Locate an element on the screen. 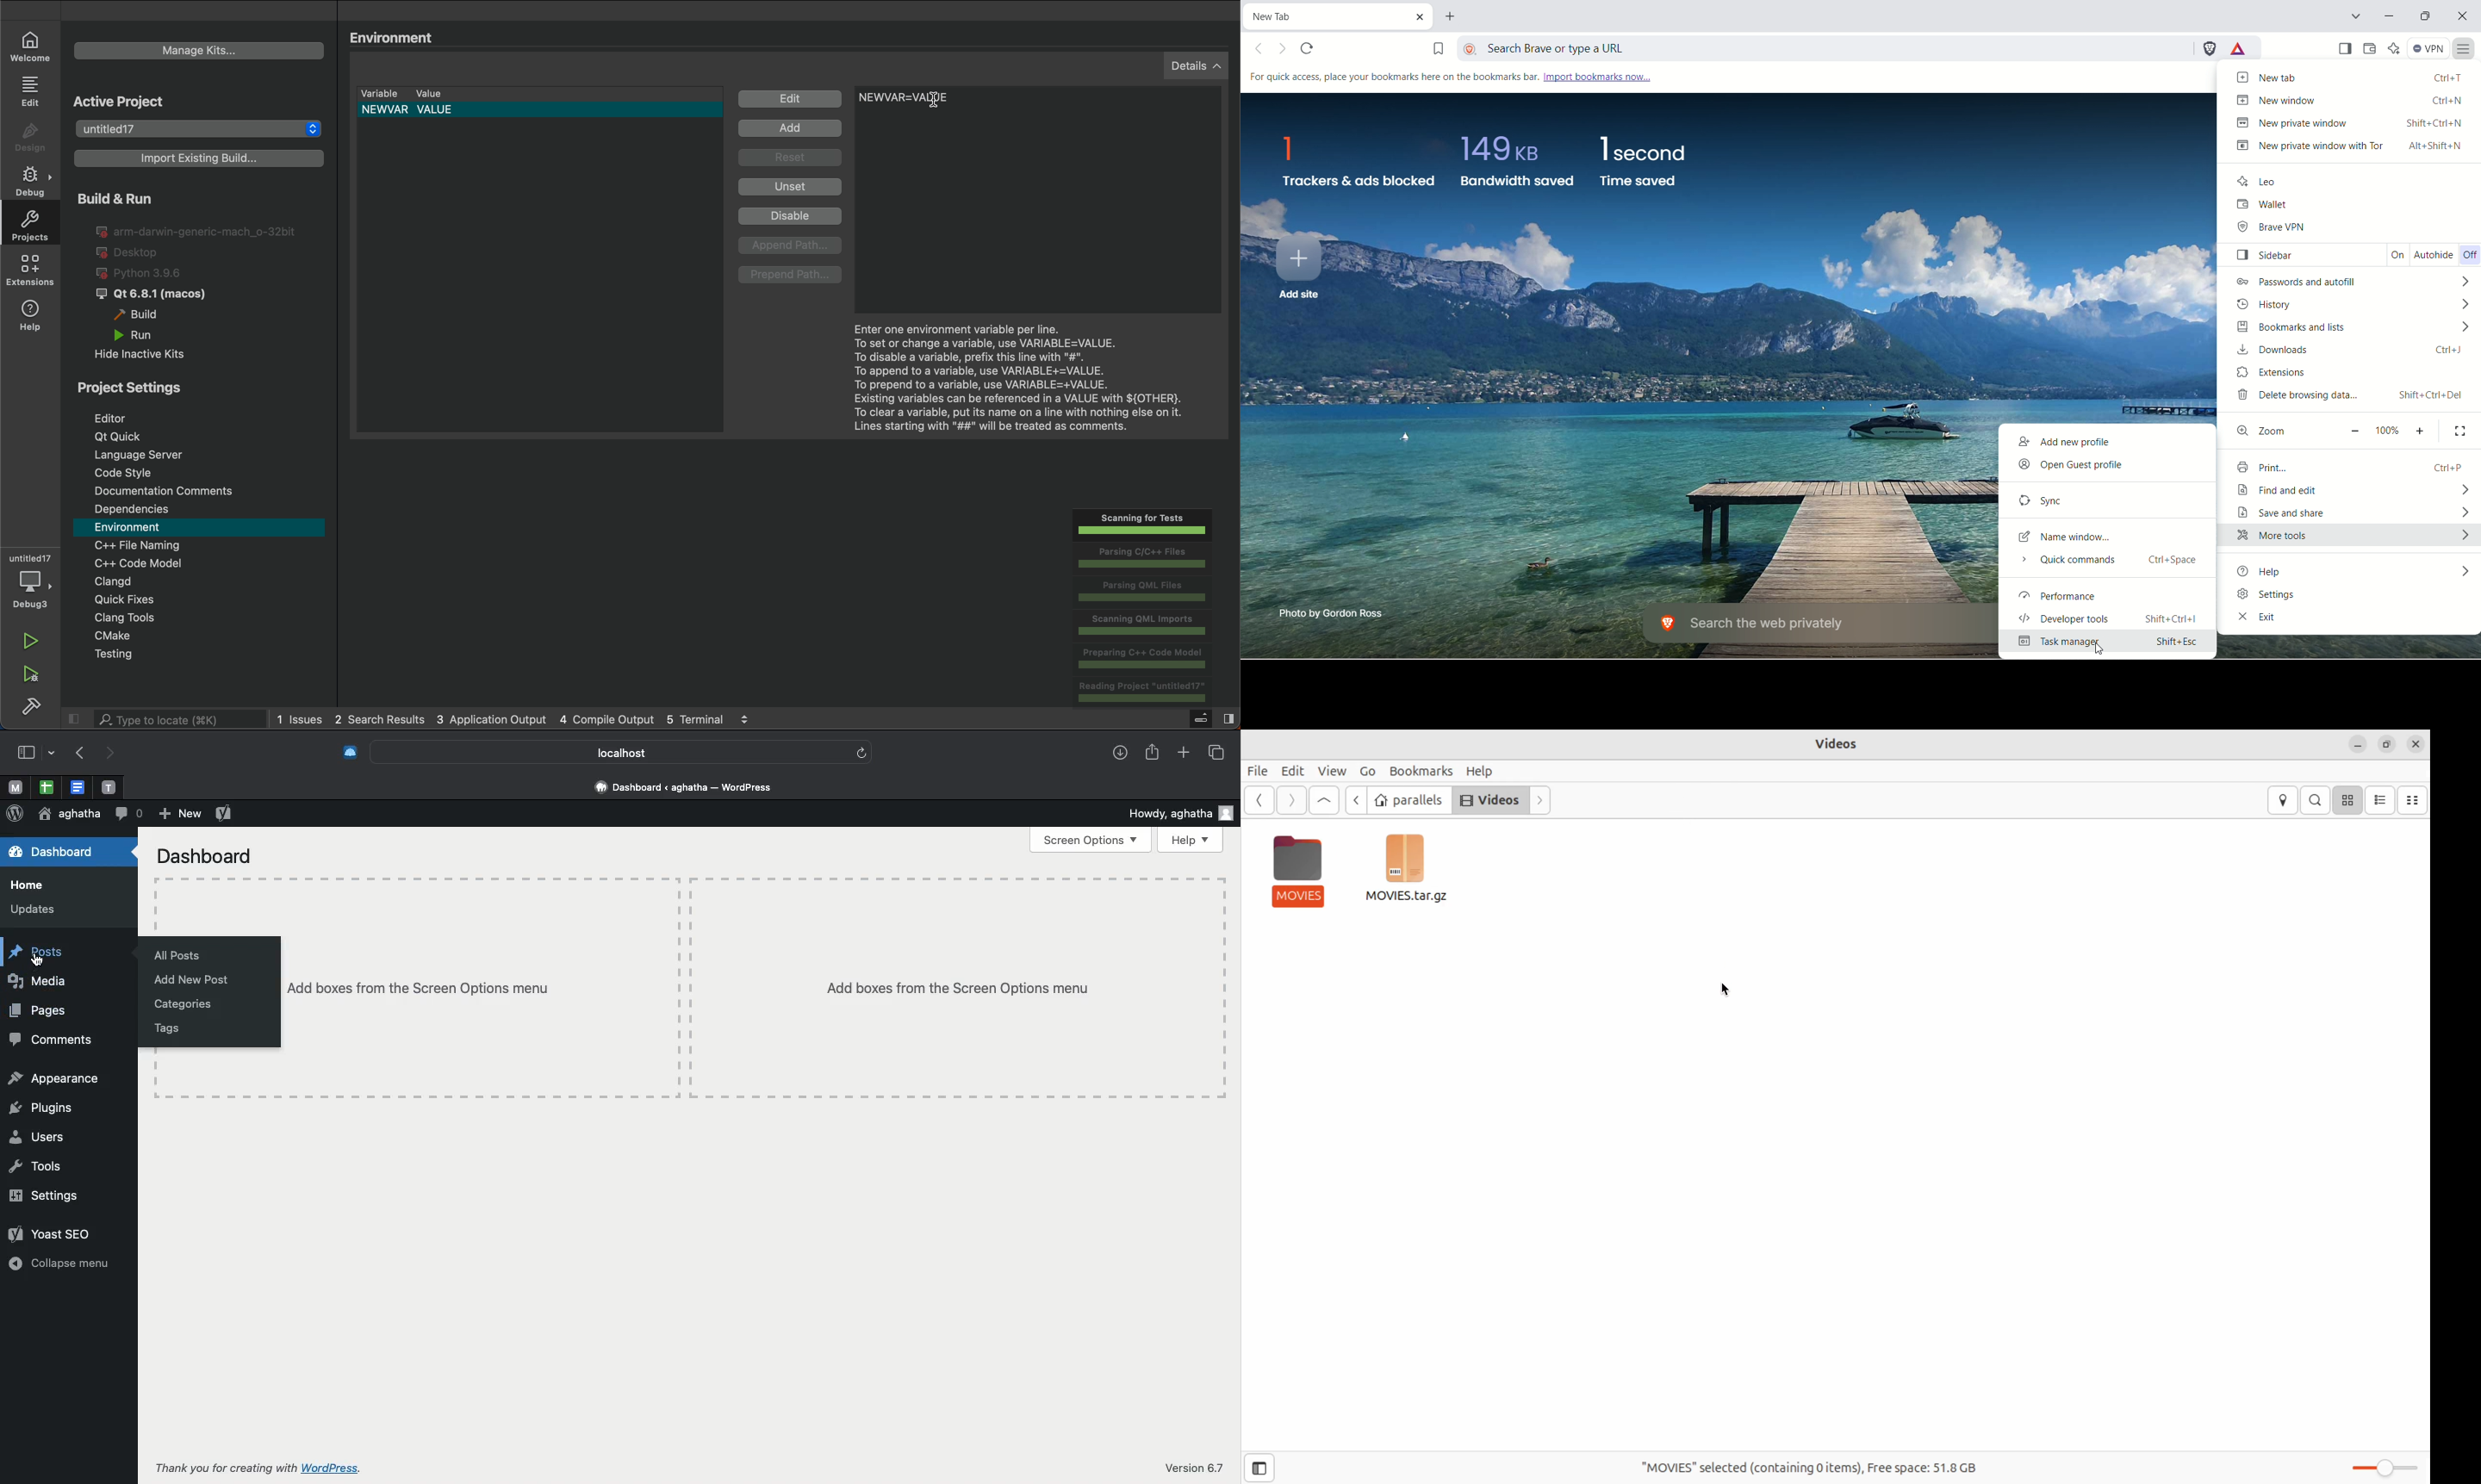 The width and height of the screenshot is (2492, 1484). bookmarks and lists is located at coordinates (2346, 328).